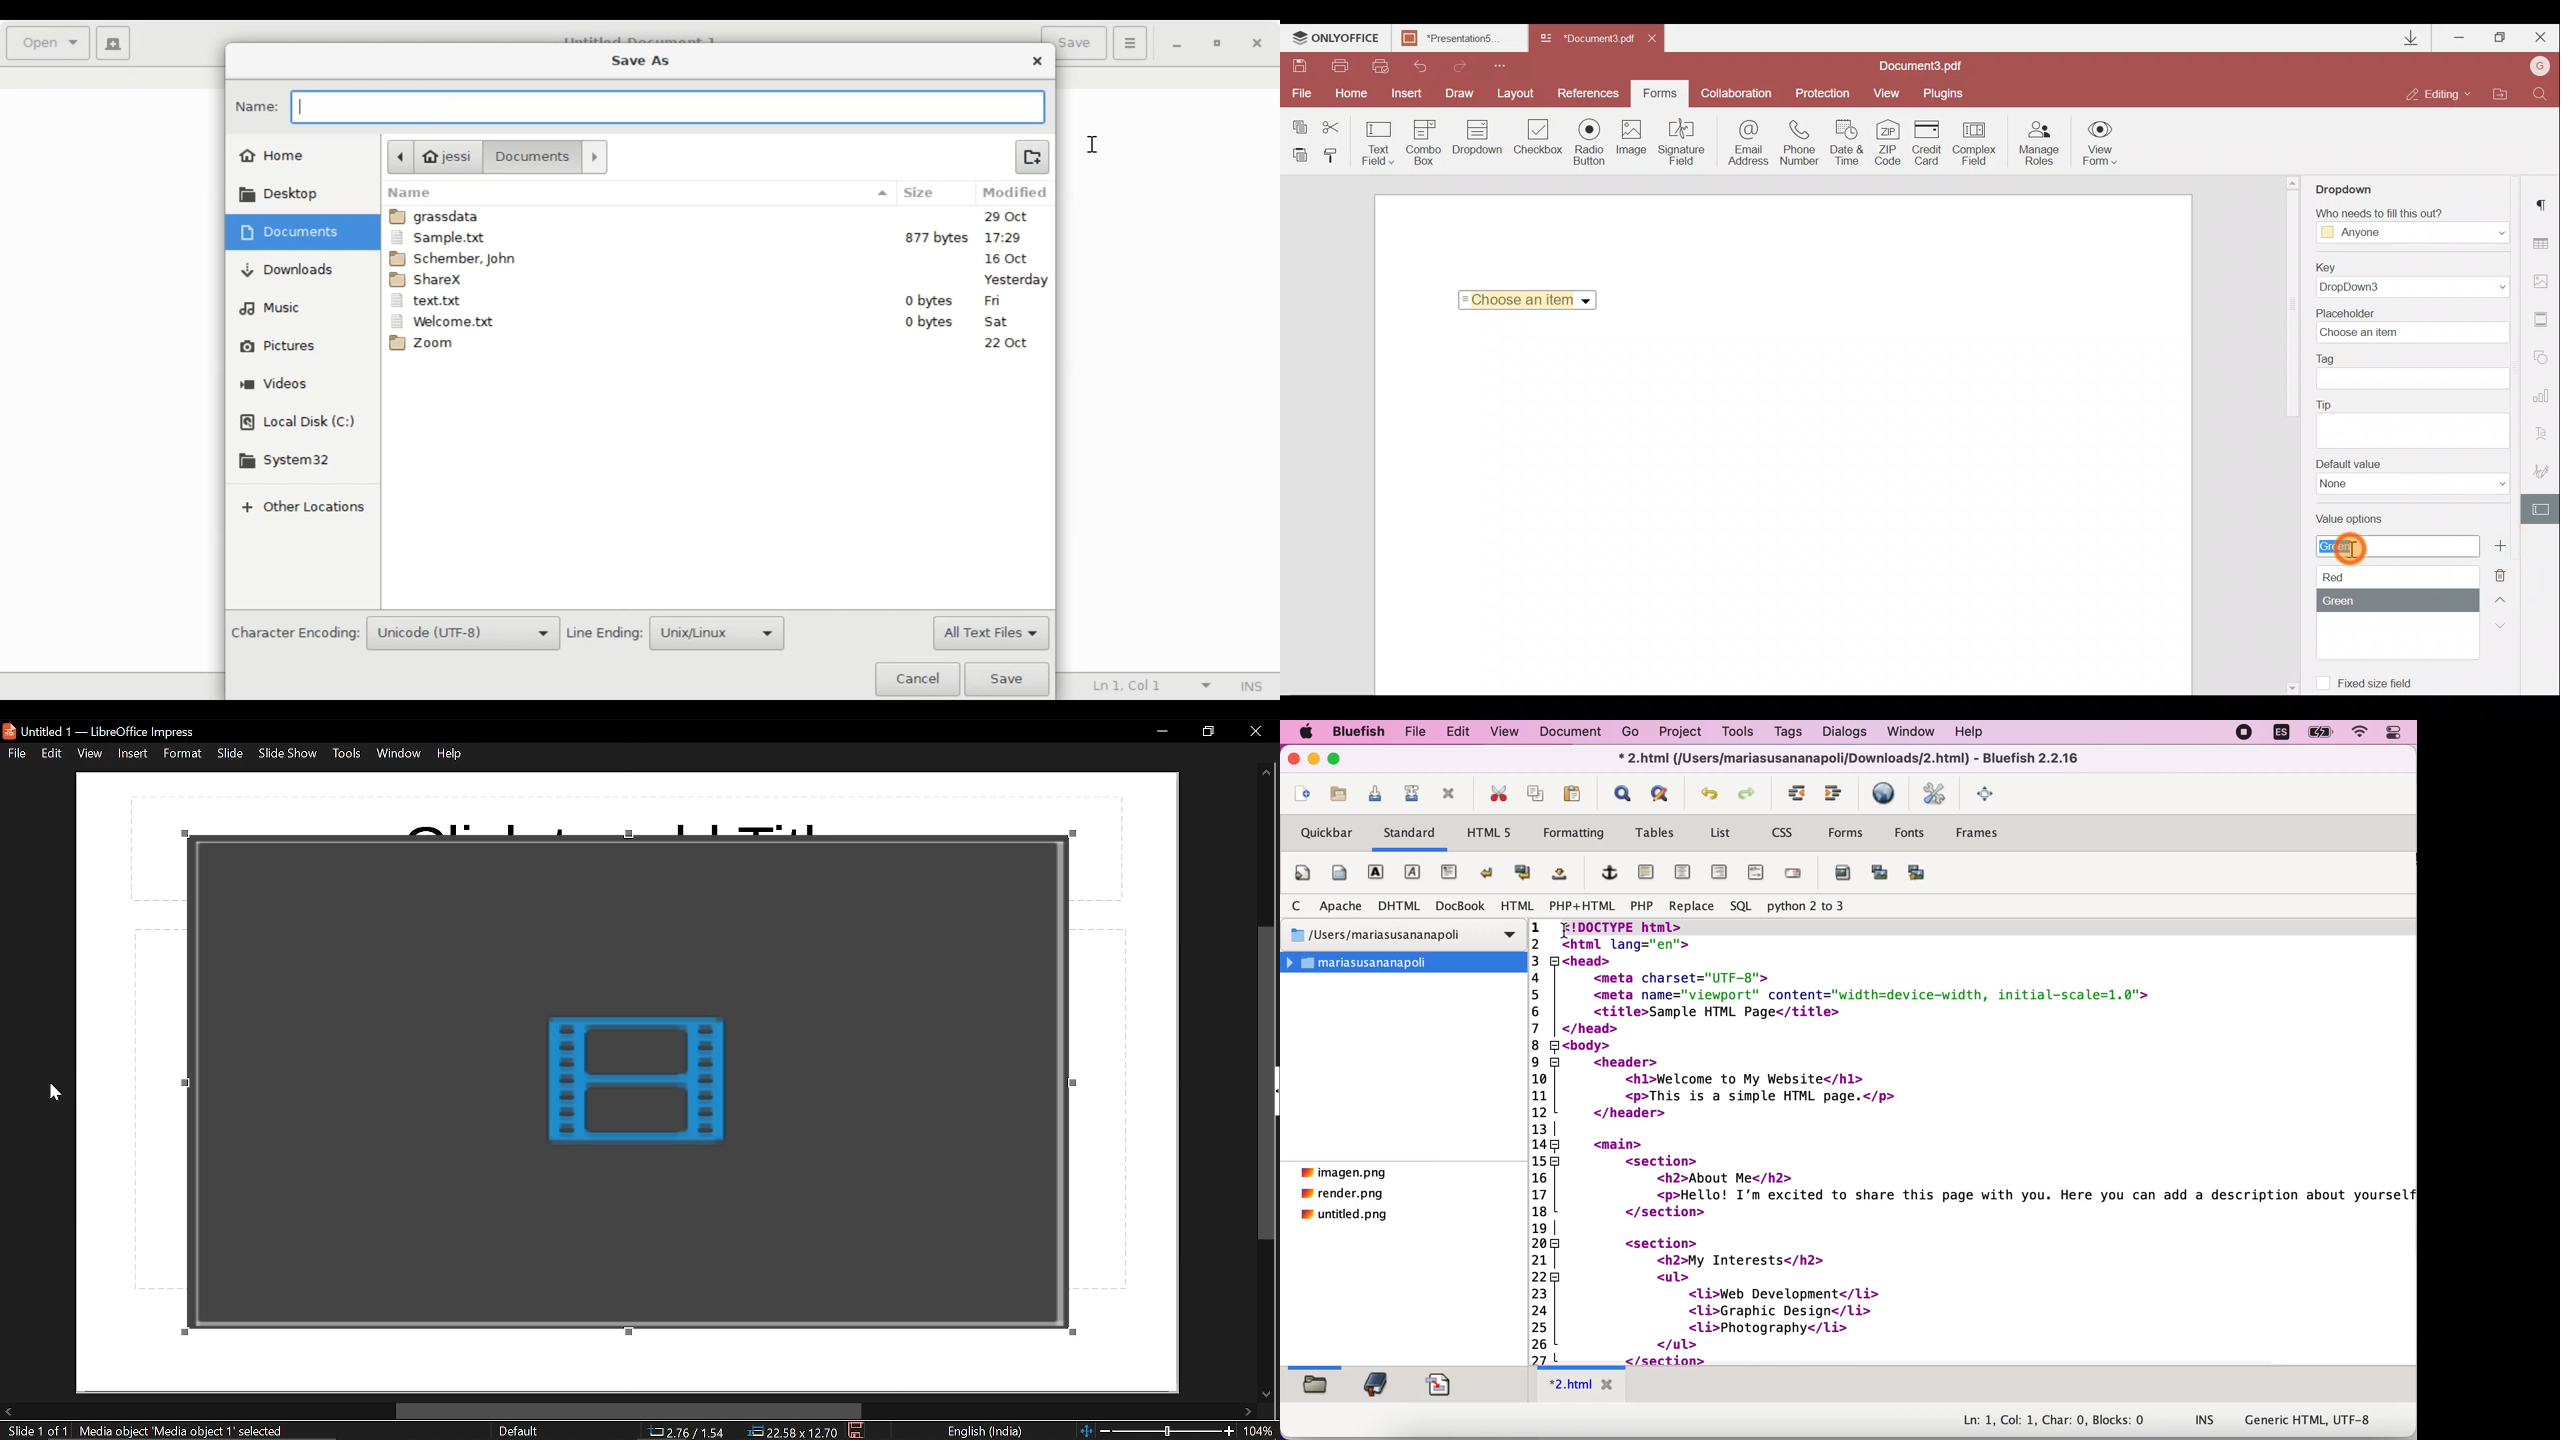  I want to click on Account name, so click(2540, 65).